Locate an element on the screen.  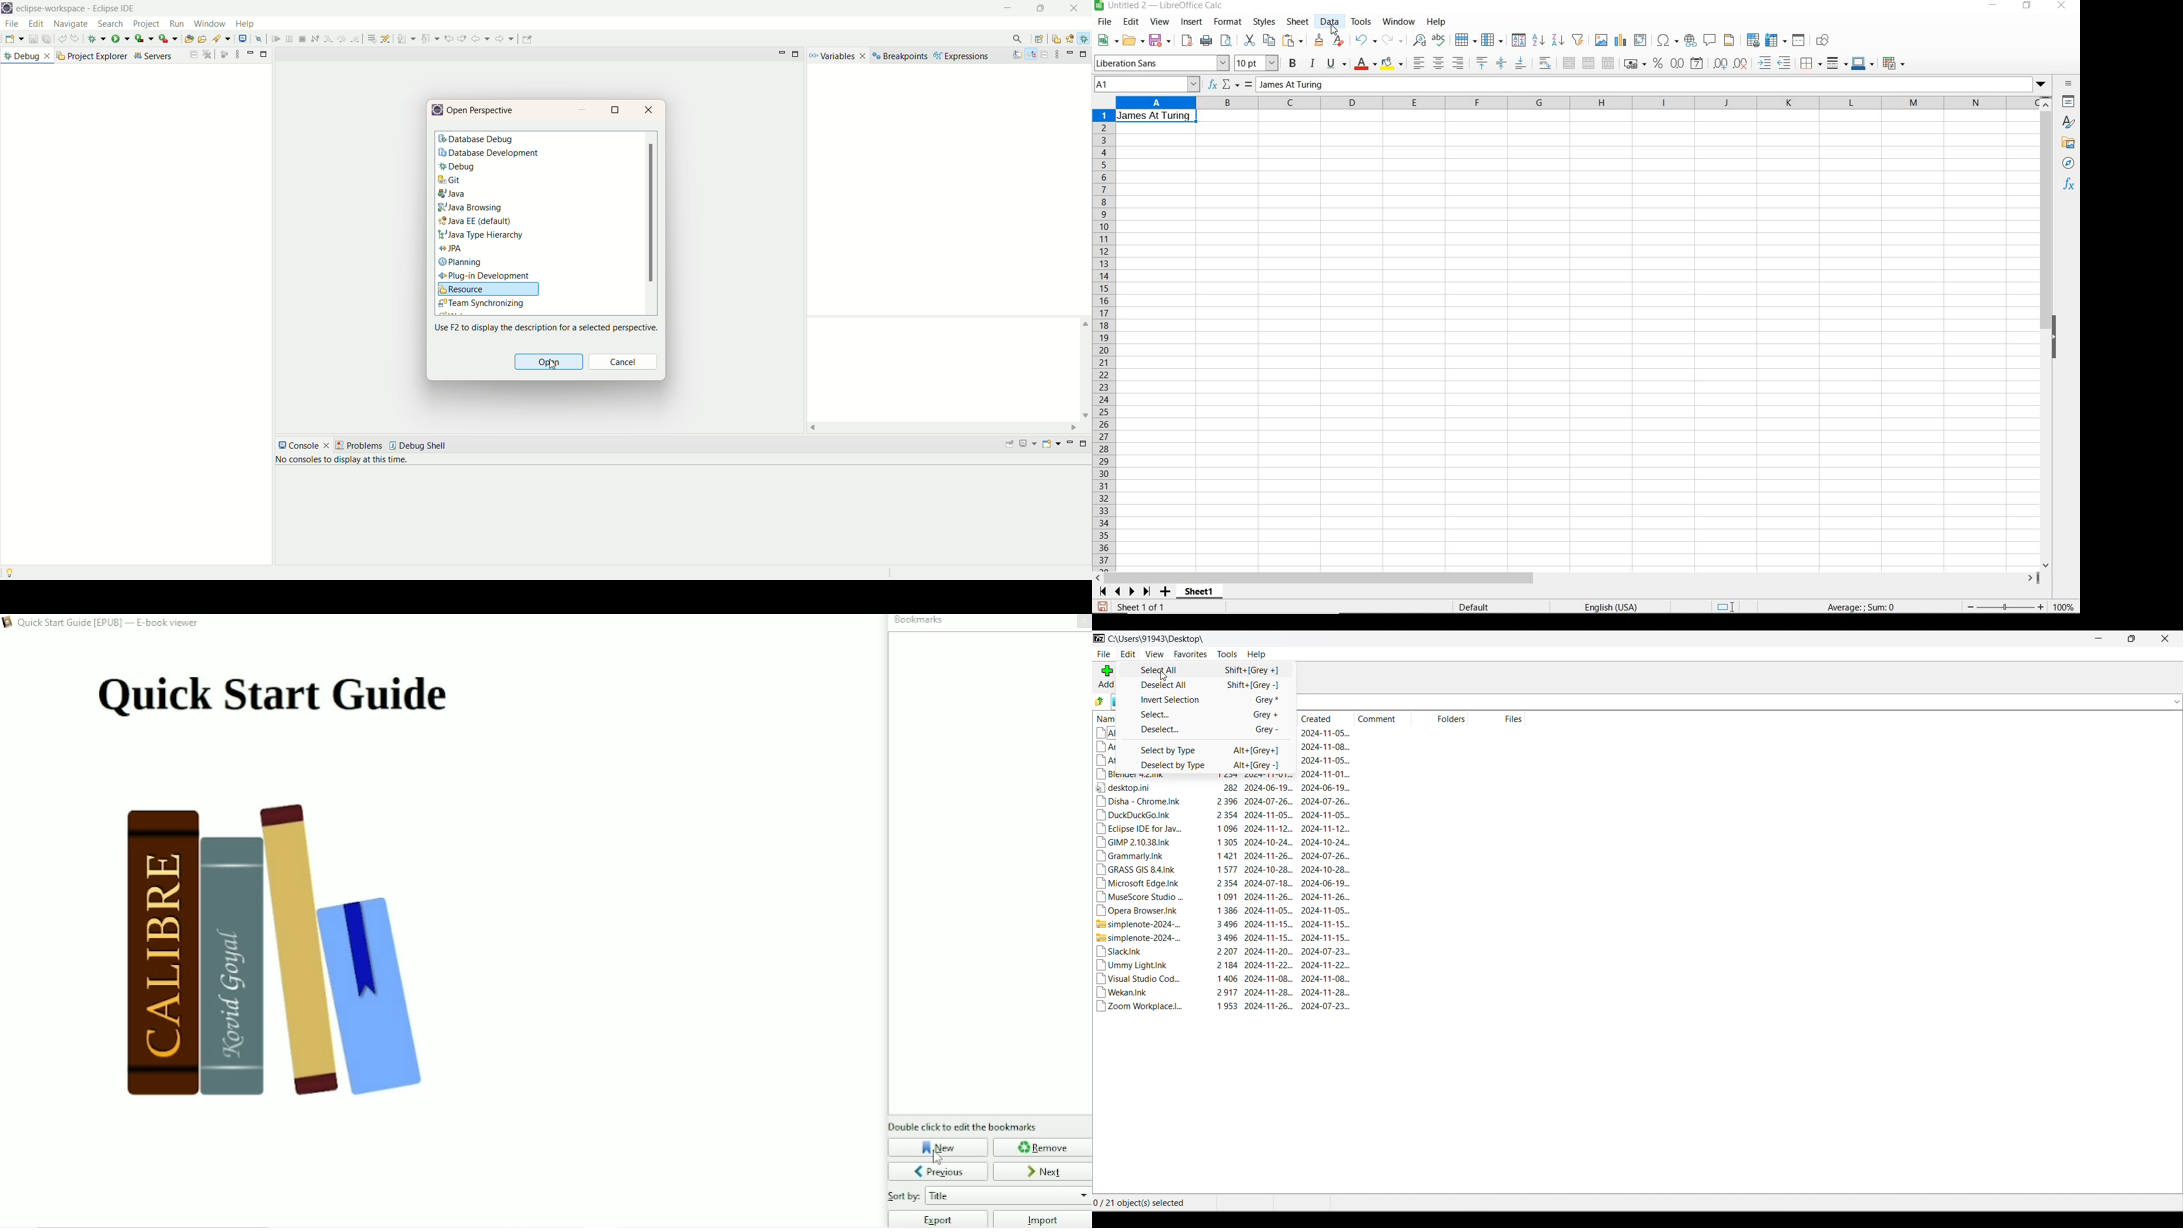
next annotation is located at coordinates (487, 38).